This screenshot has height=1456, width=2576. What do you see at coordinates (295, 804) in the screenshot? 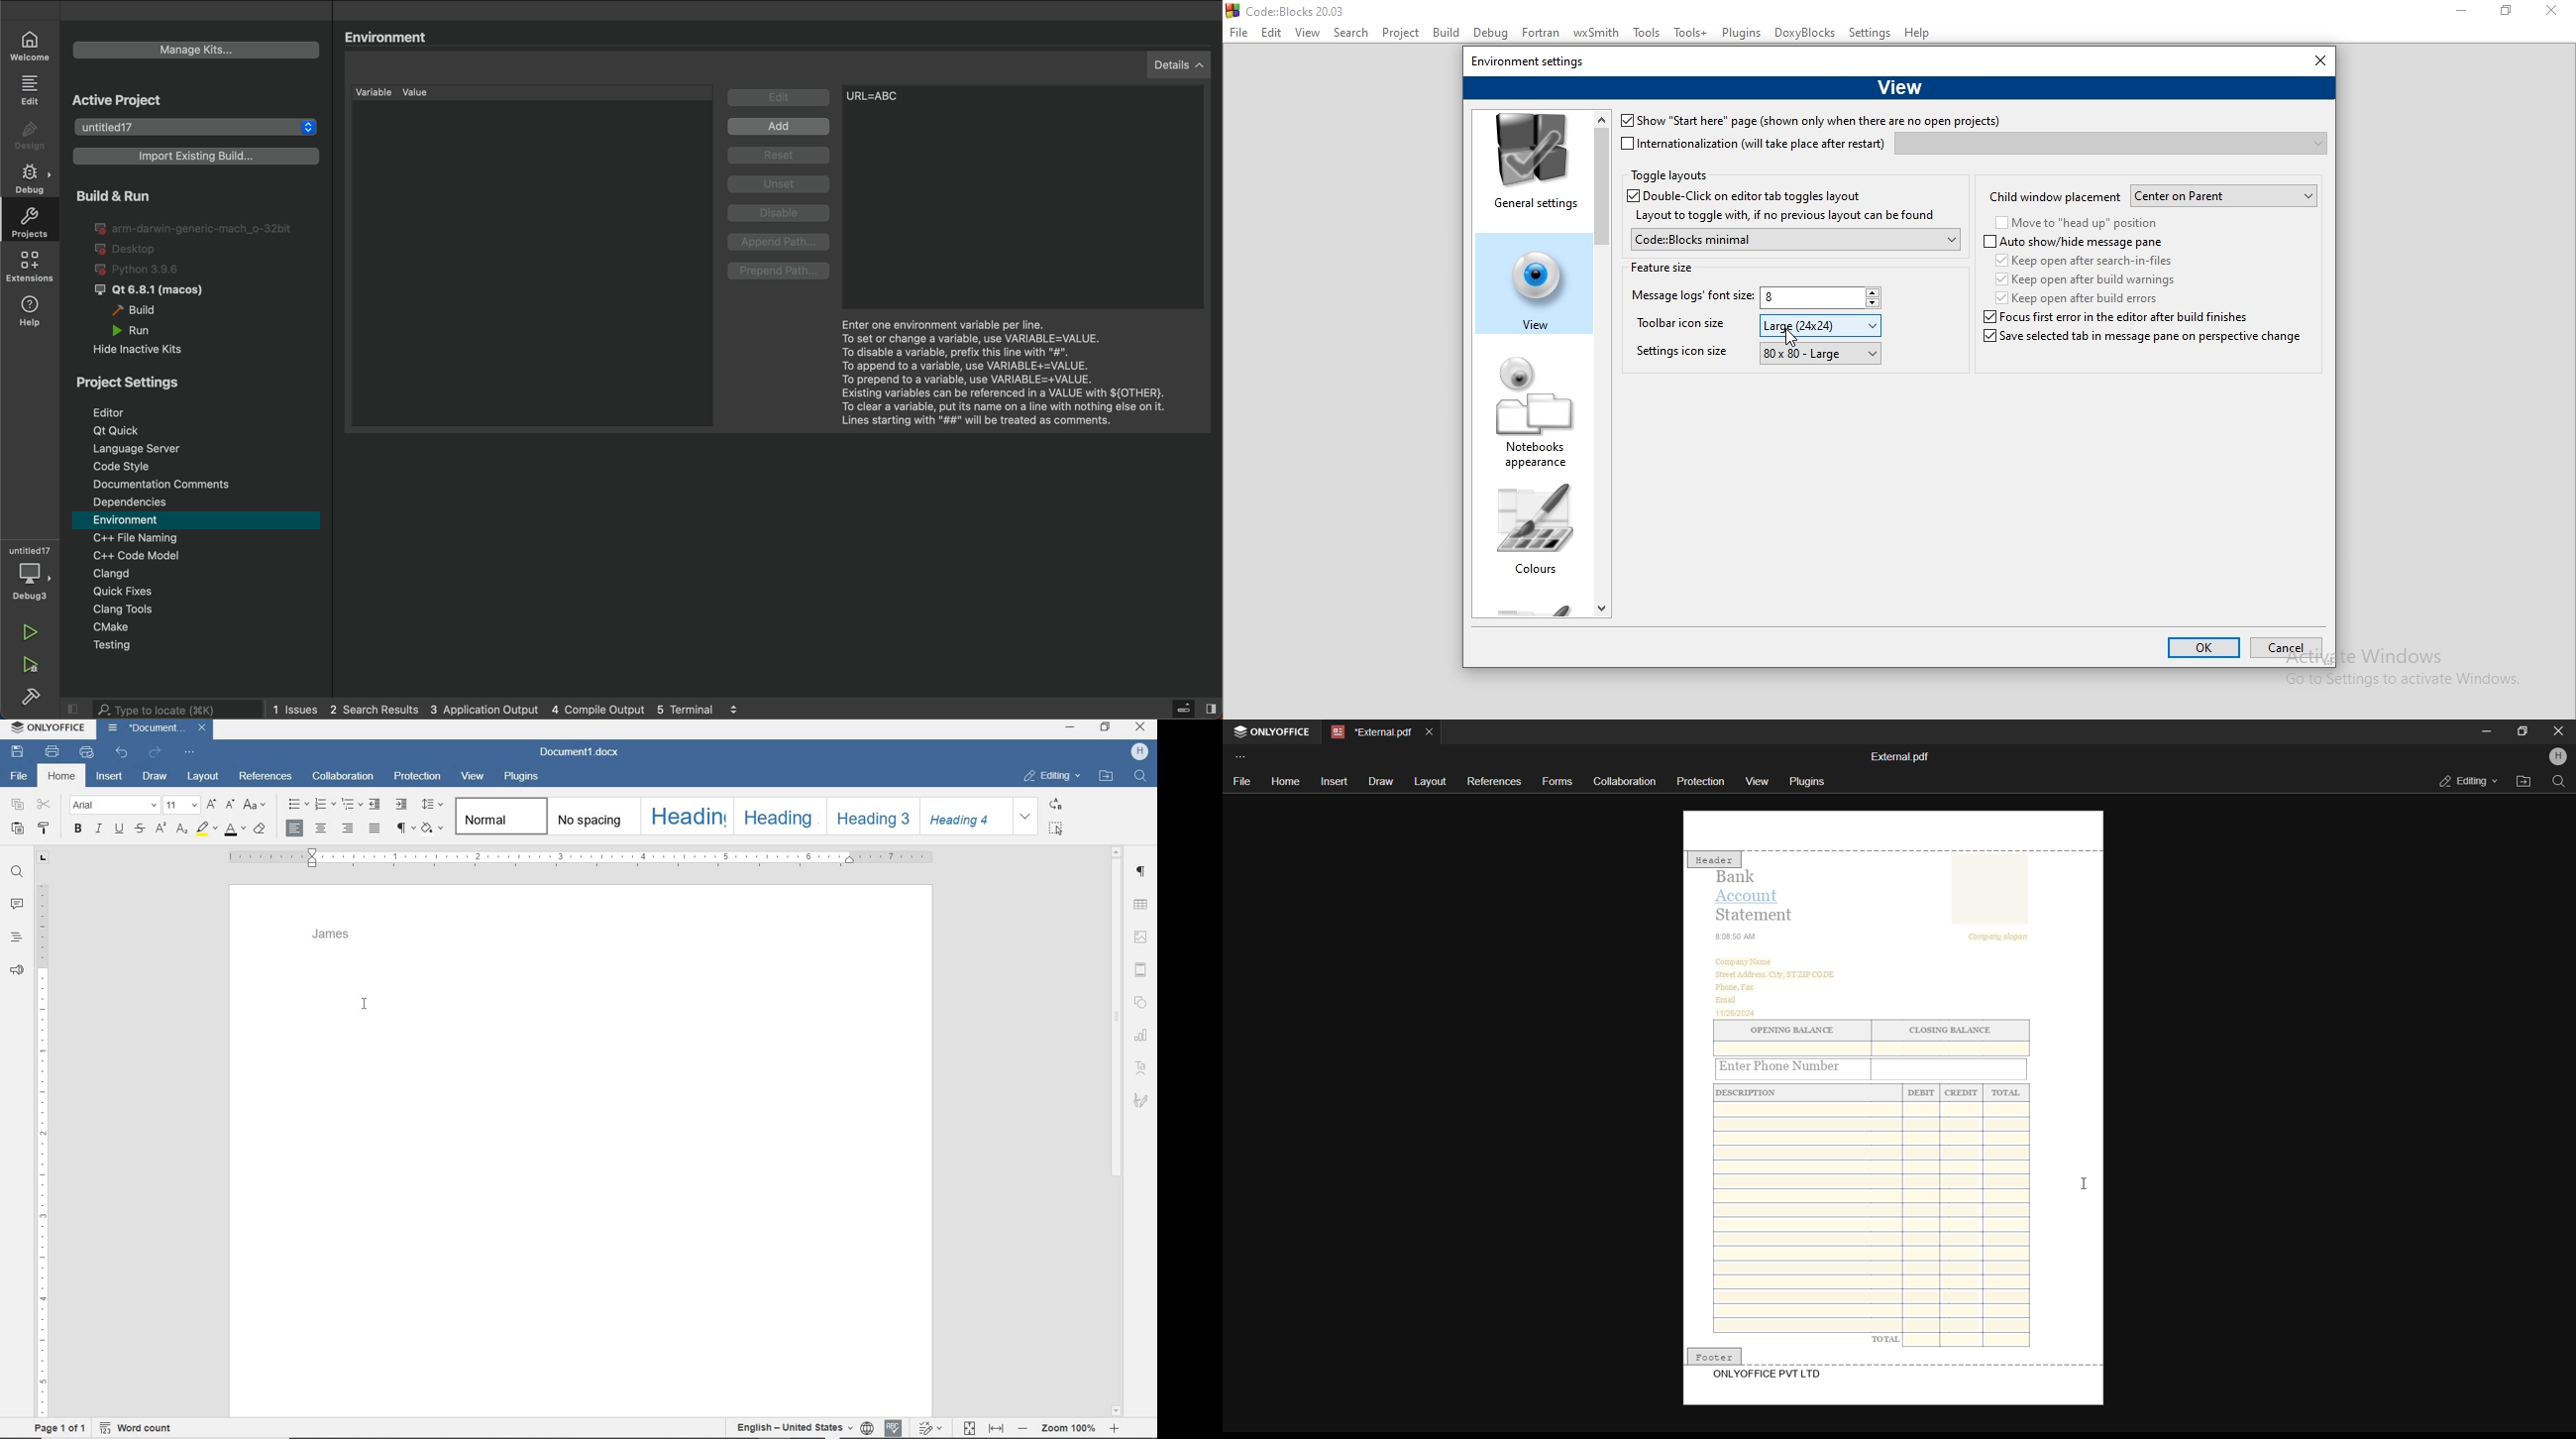
I see `bullets` at bounding box center [295, 804].